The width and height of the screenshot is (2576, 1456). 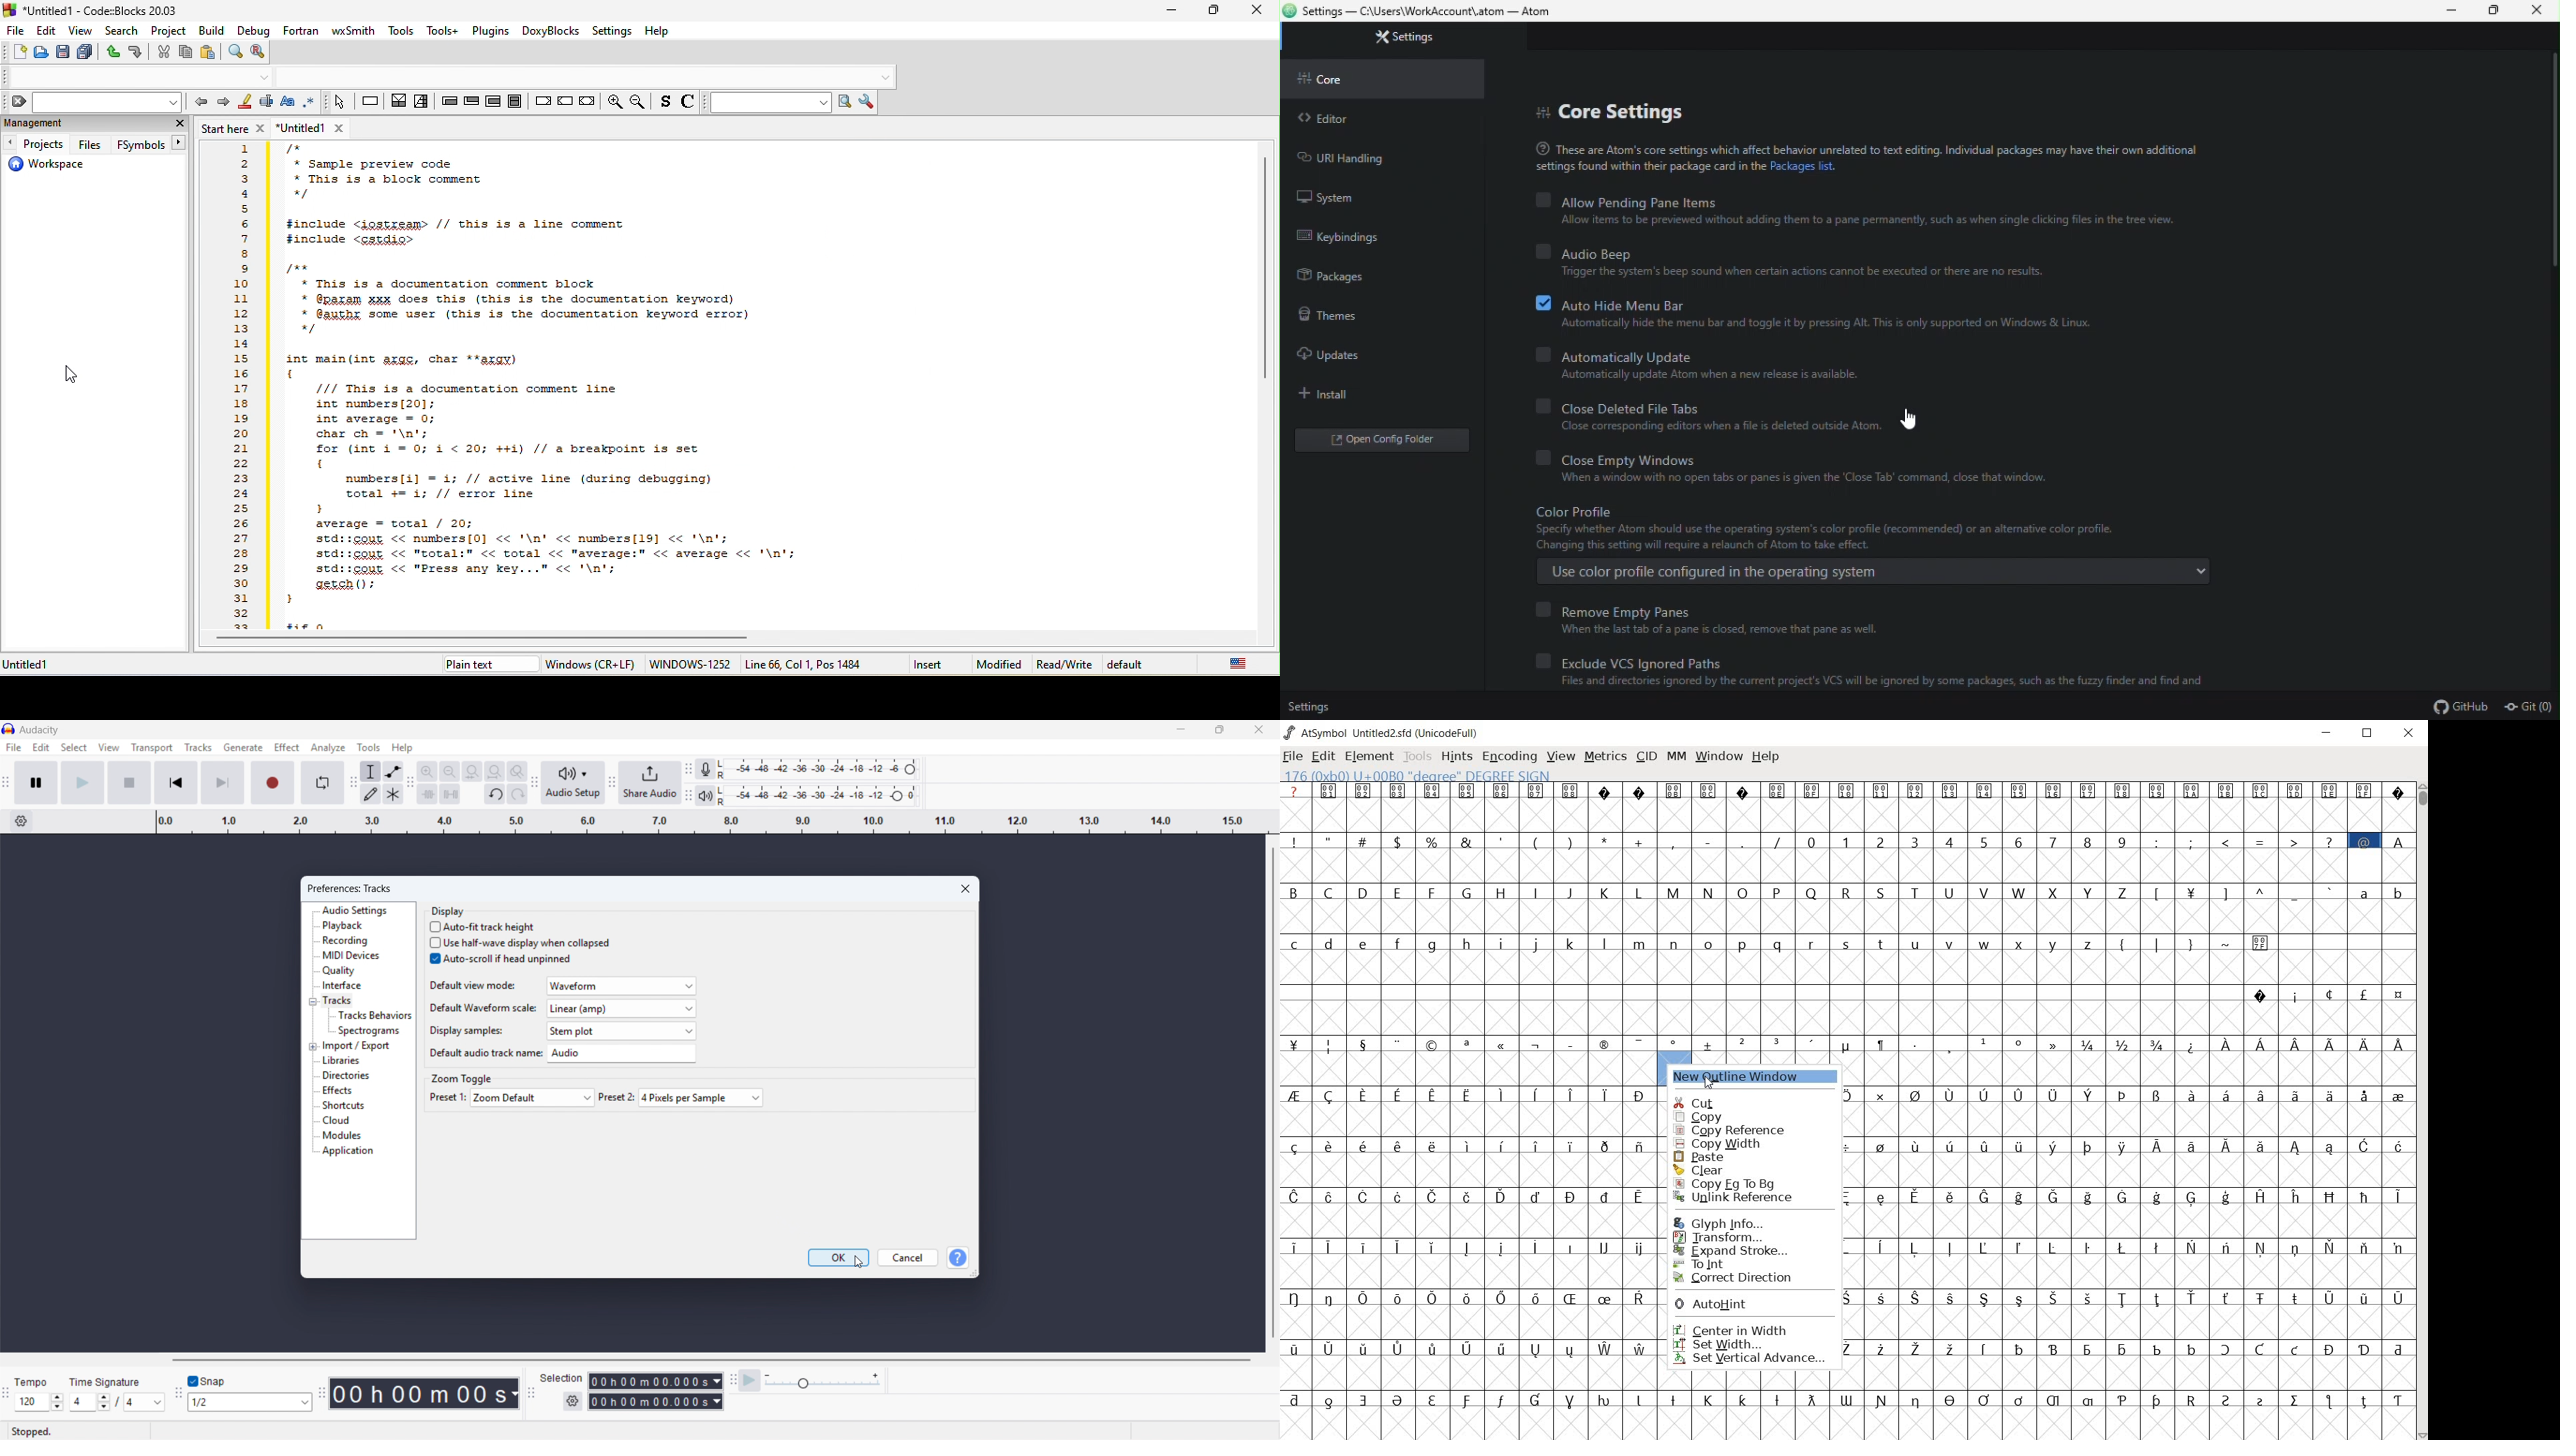 What do you see at coordinates (337, 1001) in the screenshot?
I see `tracks` at bounding box center [337, 1001].